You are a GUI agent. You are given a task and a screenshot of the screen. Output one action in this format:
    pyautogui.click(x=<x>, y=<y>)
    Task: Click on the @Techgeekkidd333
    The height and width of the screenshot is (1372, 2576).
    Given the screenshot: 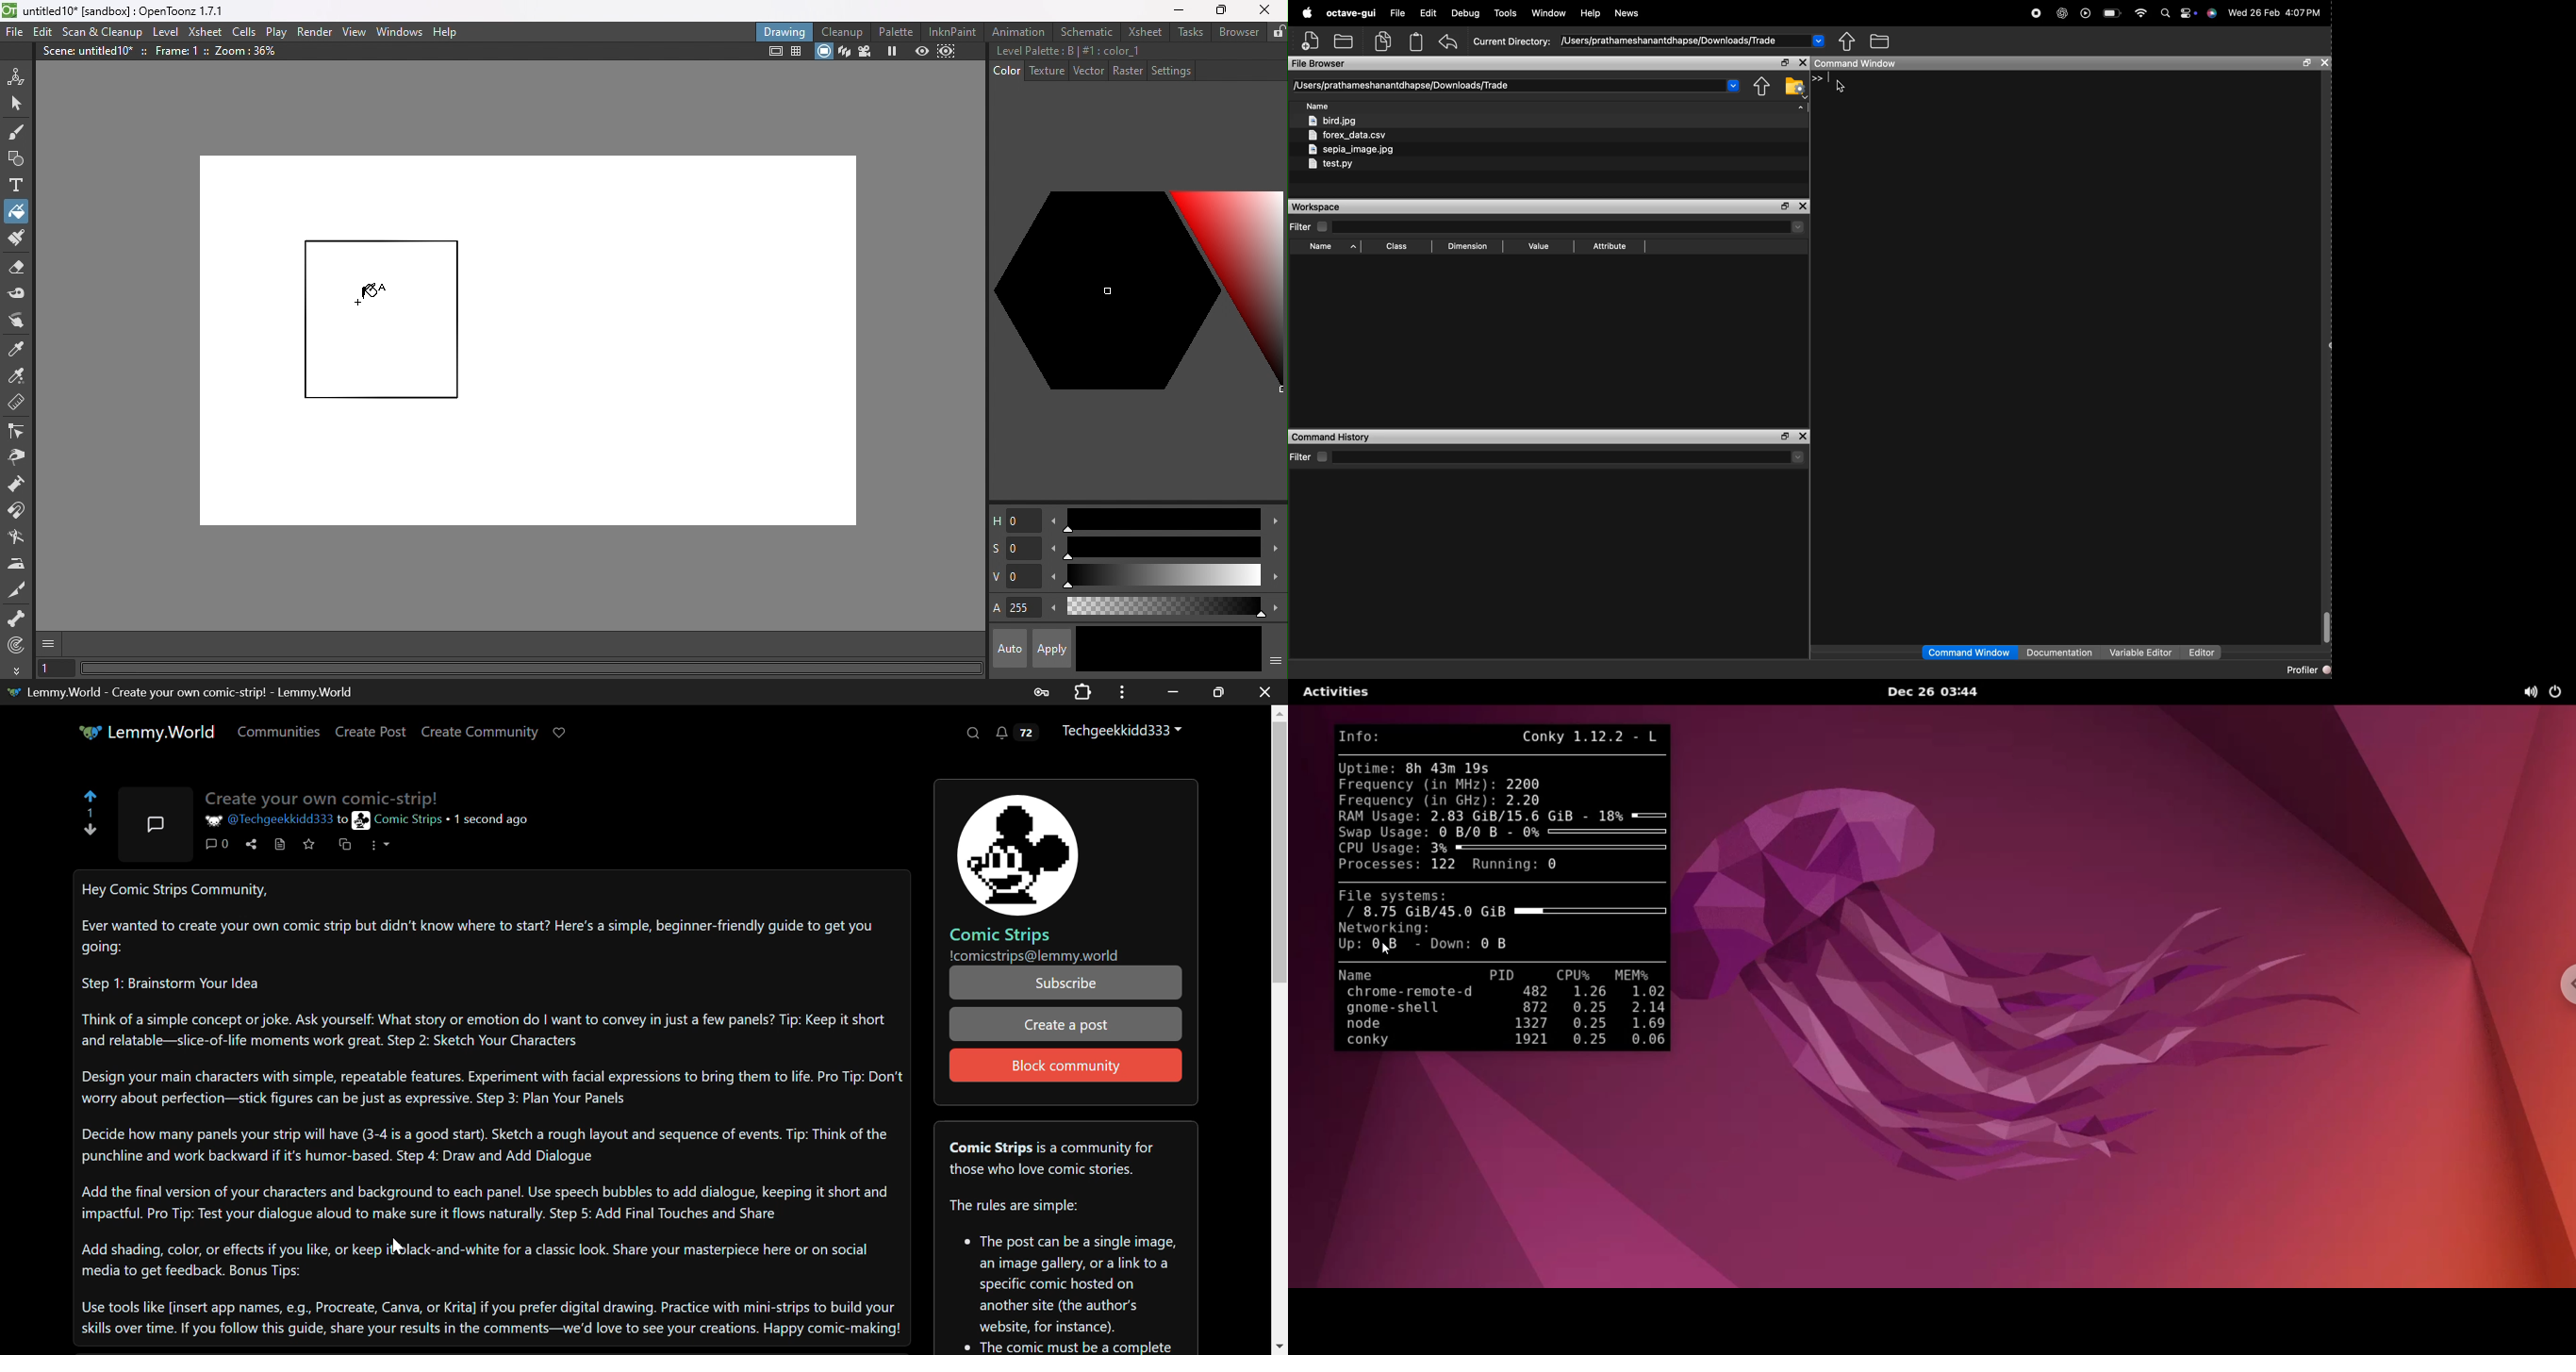 What is the action you would take?
    pyautogui.click(x=270, y=819)
    